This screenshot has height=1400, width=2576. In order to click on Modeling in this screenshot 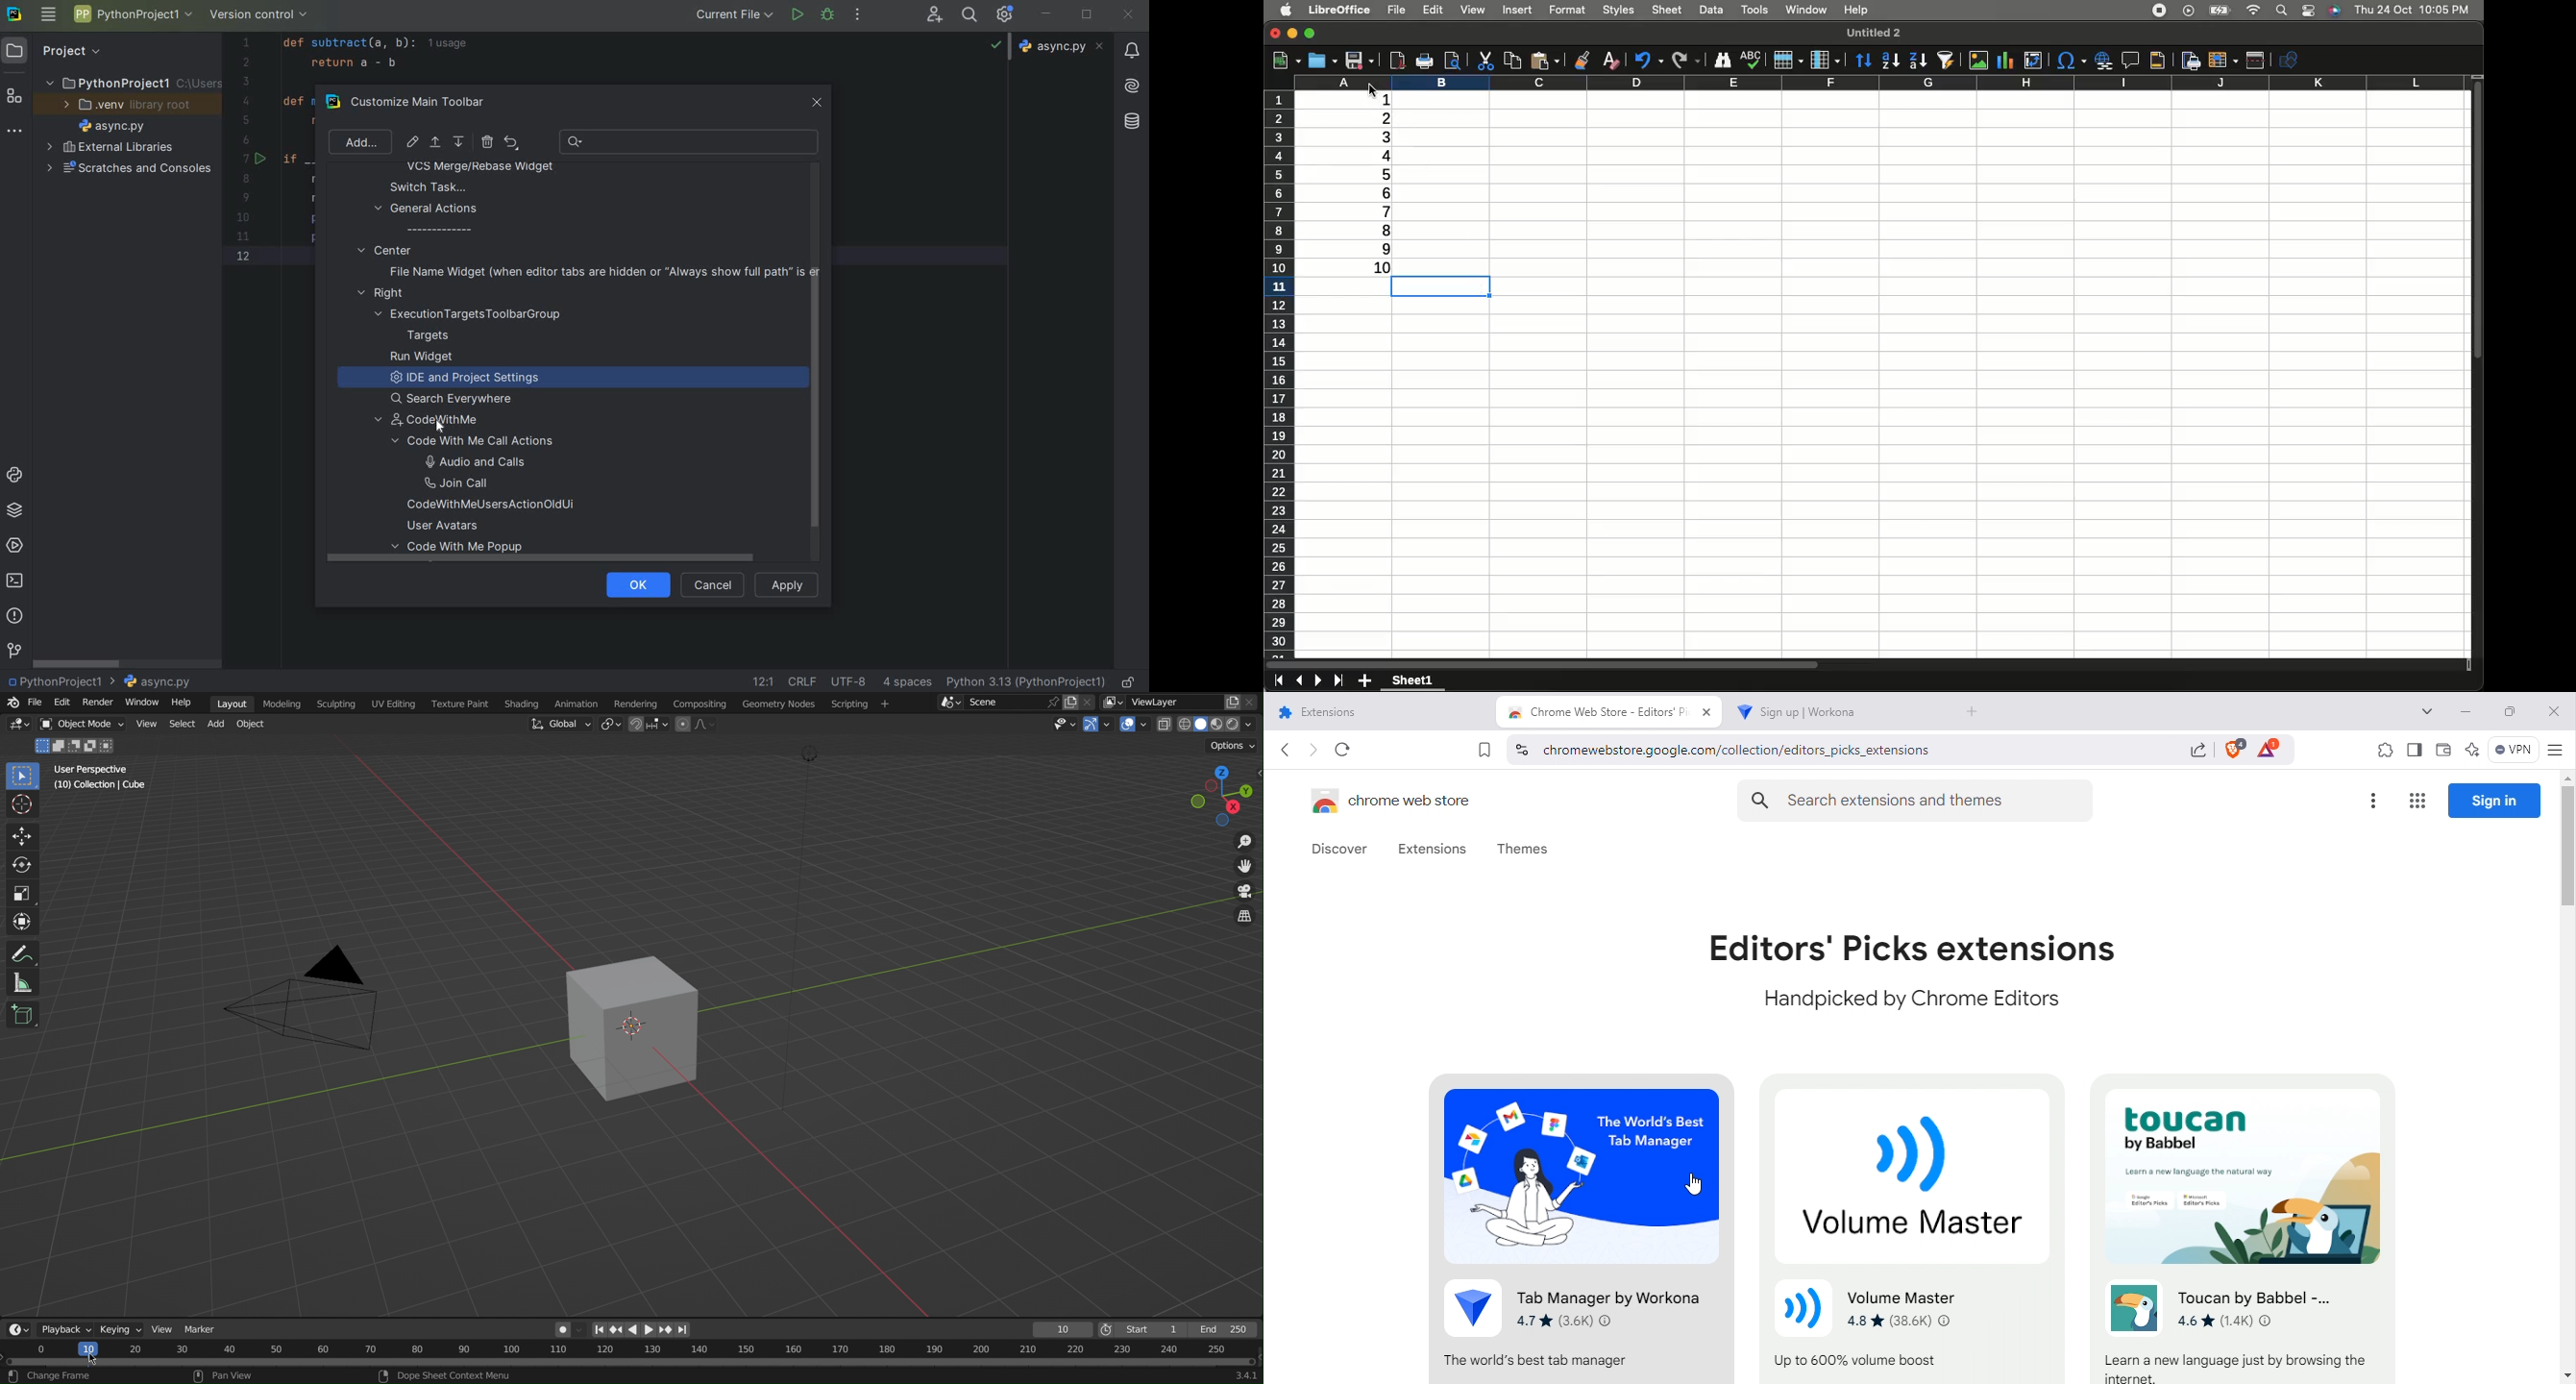, I will do `click(285, 703)`.